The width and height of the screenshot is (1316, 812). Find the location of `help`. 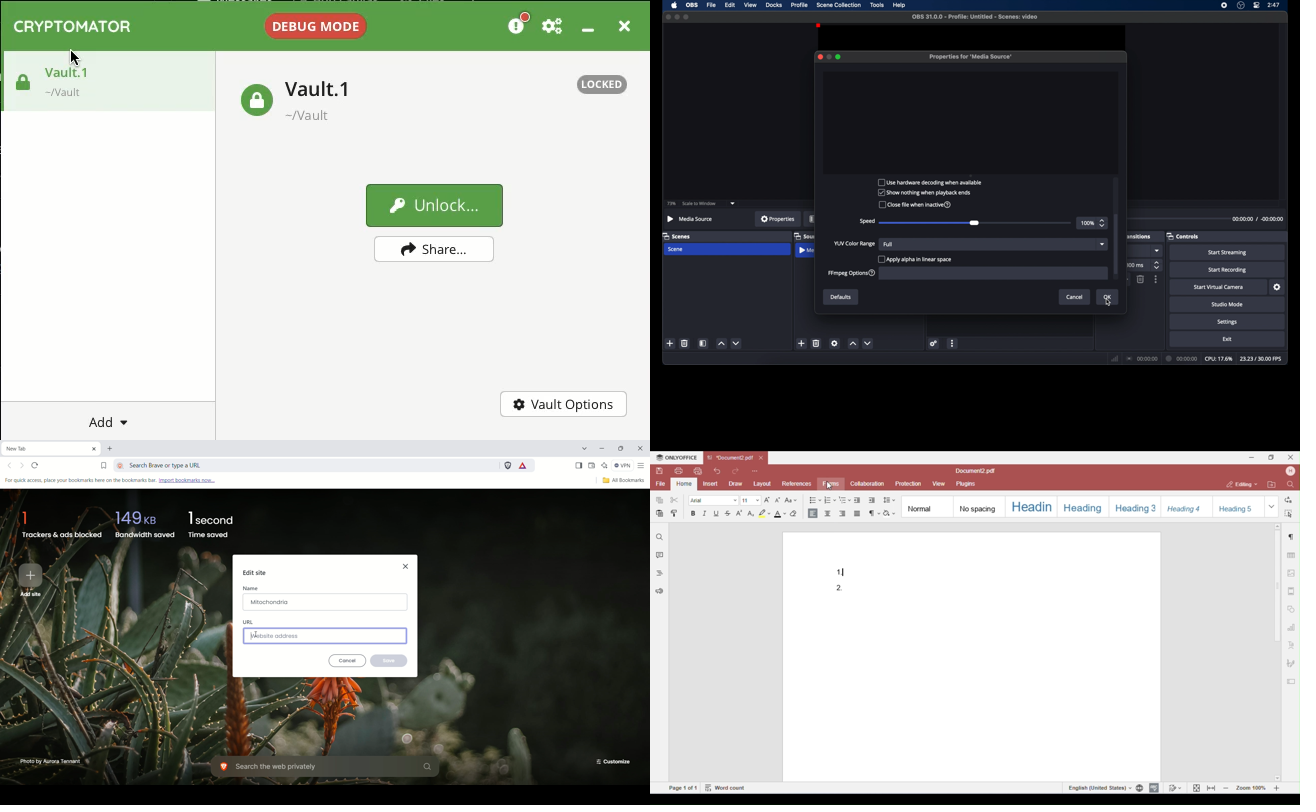

help is located at coordinates (900, 5).